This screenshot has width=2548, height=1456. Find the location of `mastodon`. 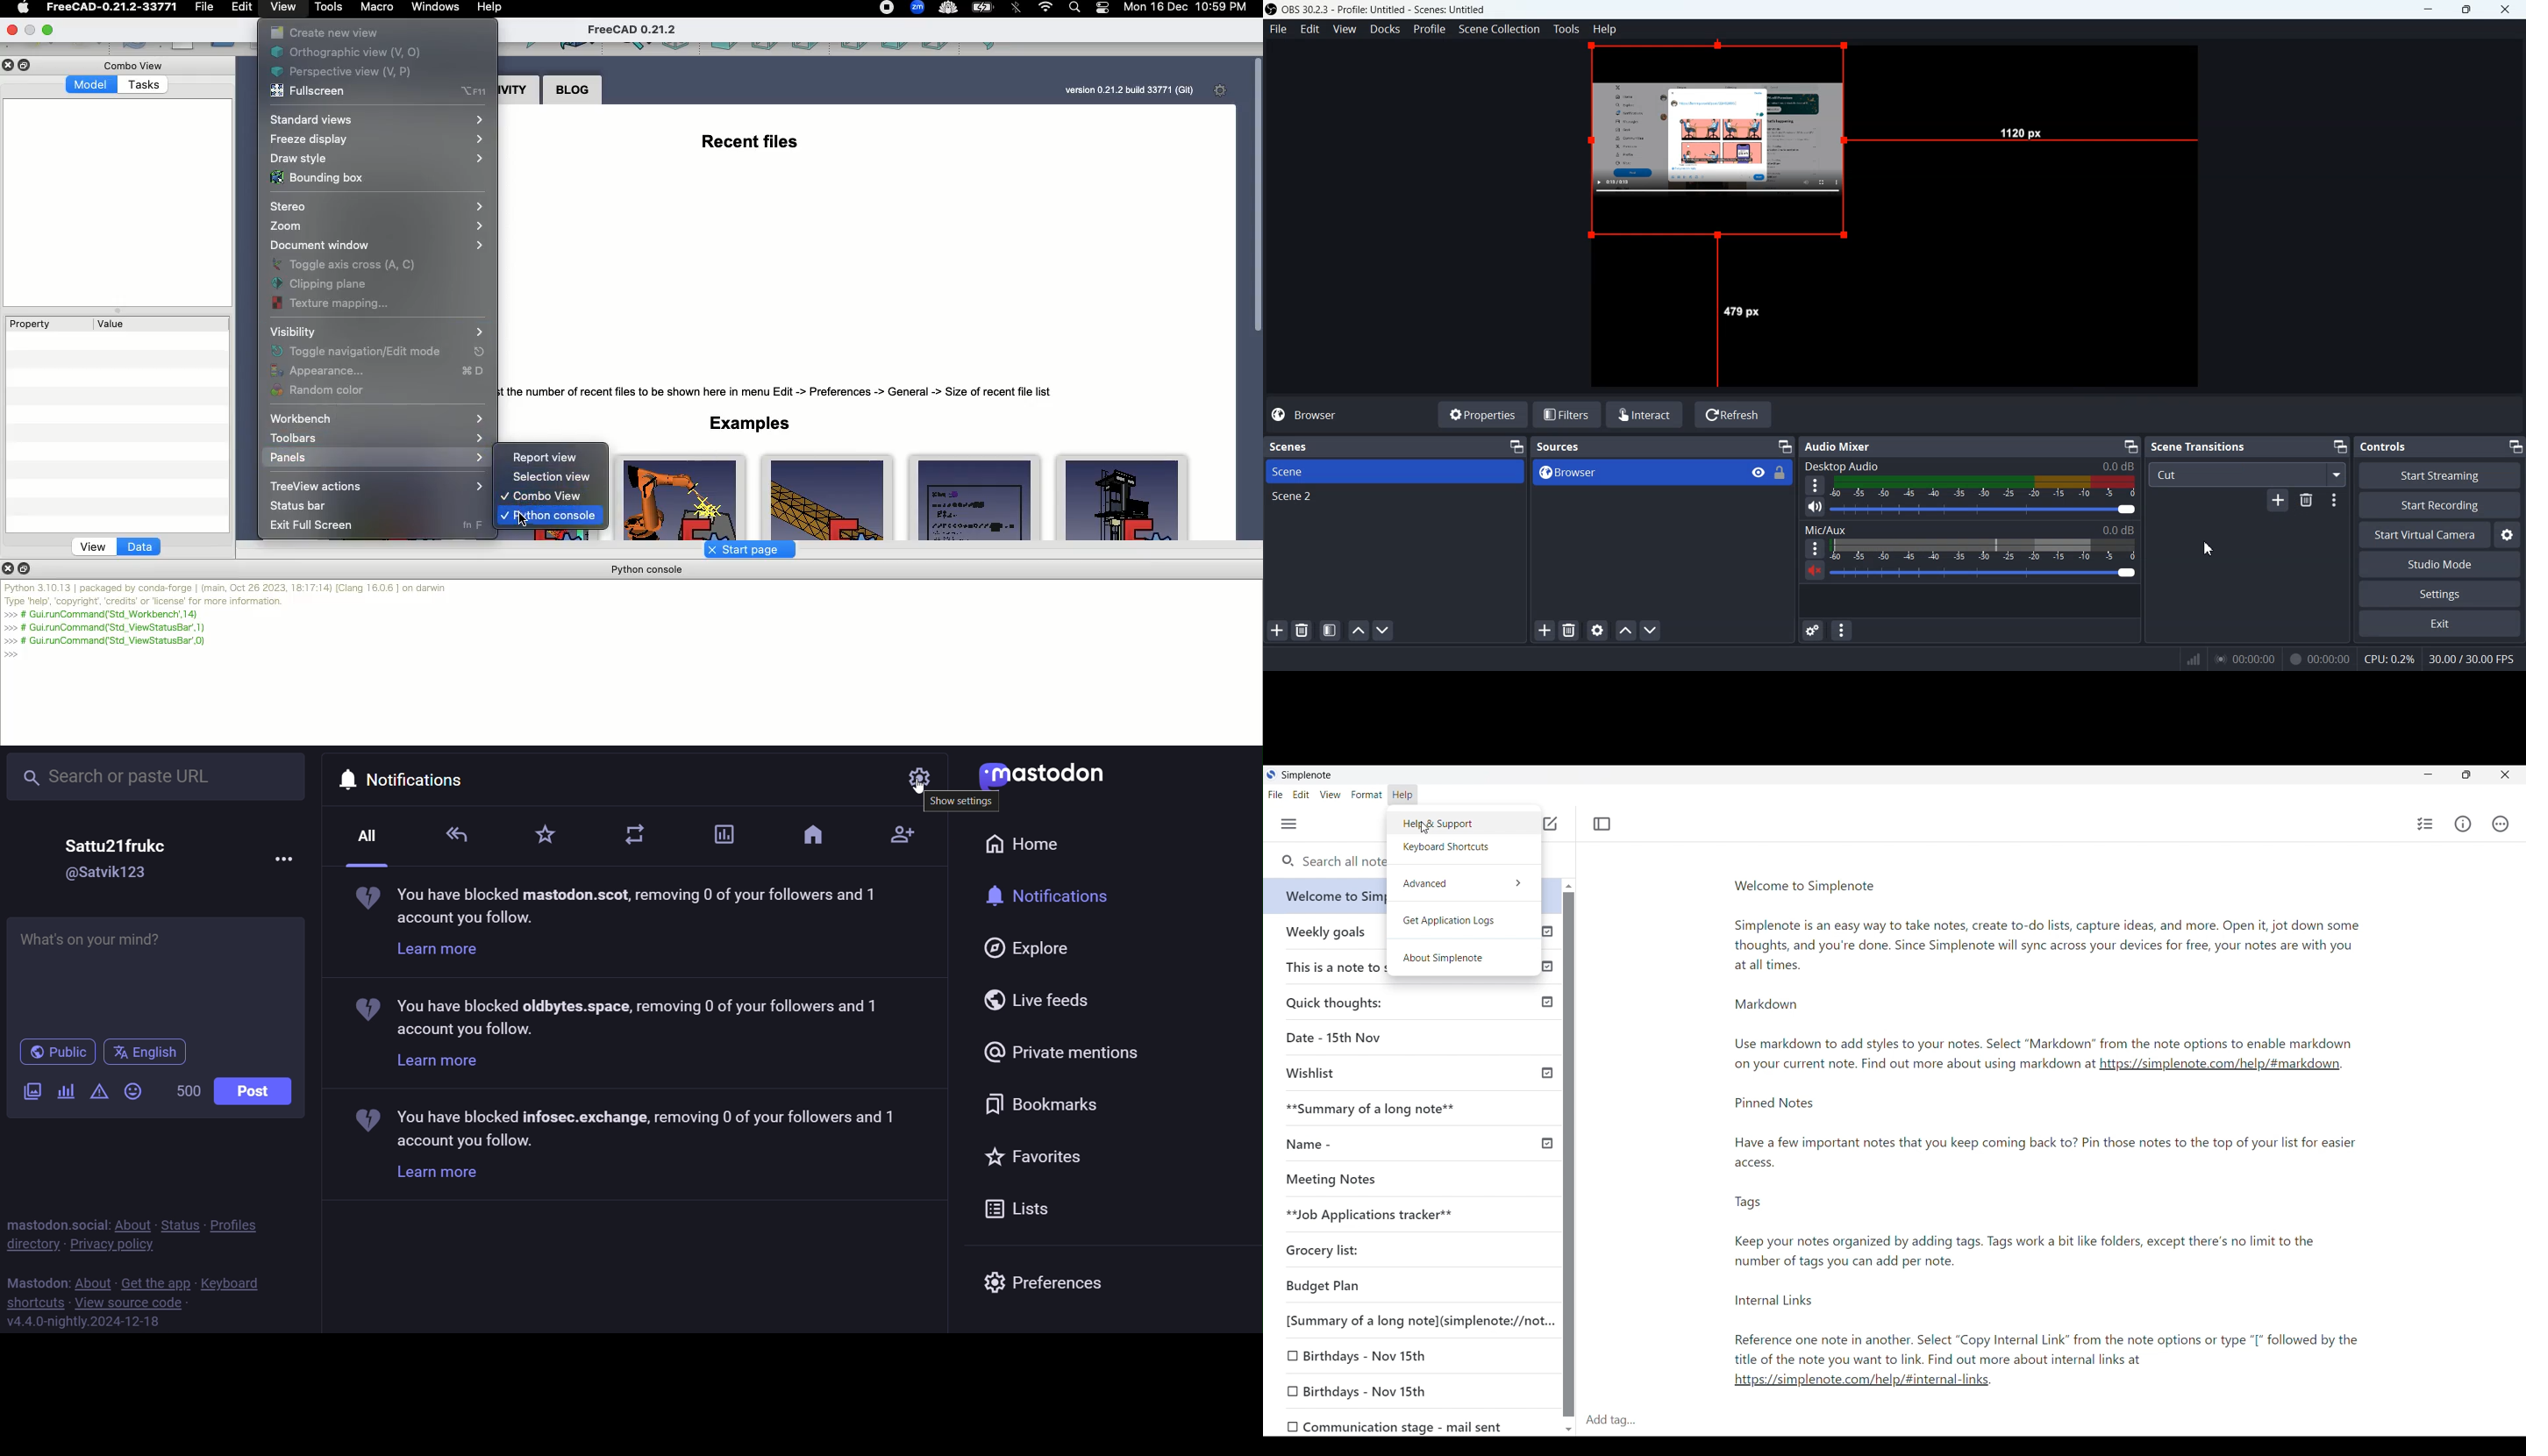

mastodon is located at coordinates (37, 1281).